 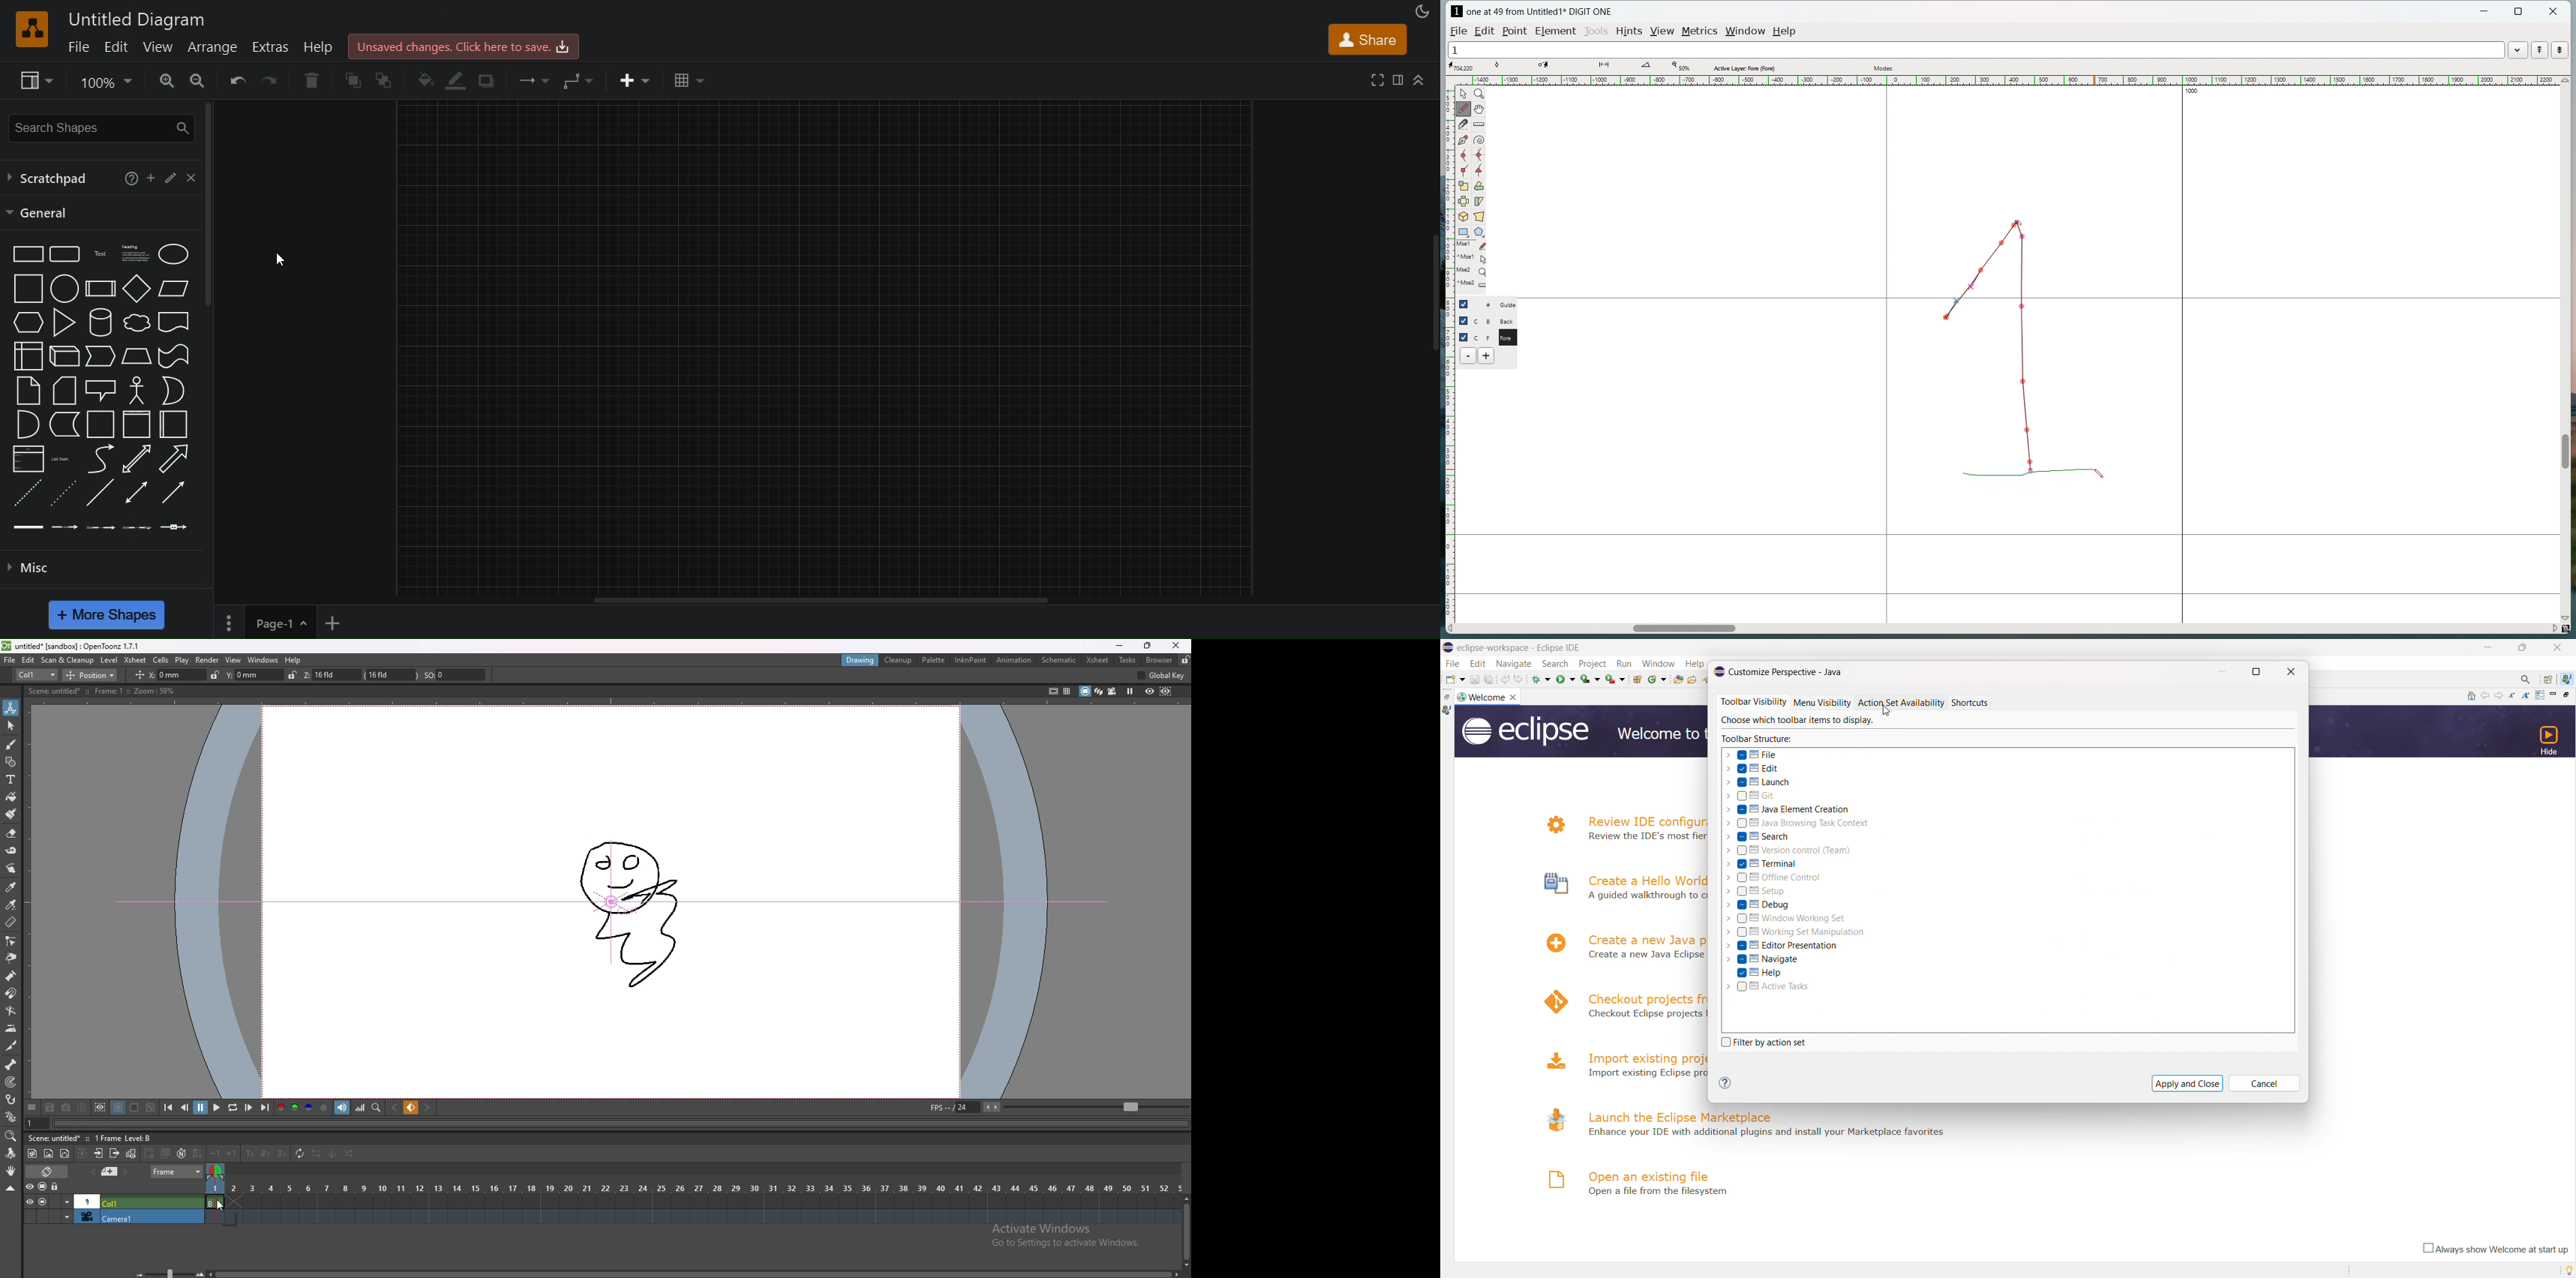 What do you see at coordinates (2103, 472) in the screenshot?
I see `cursor` at bounding box center [2103, 472].